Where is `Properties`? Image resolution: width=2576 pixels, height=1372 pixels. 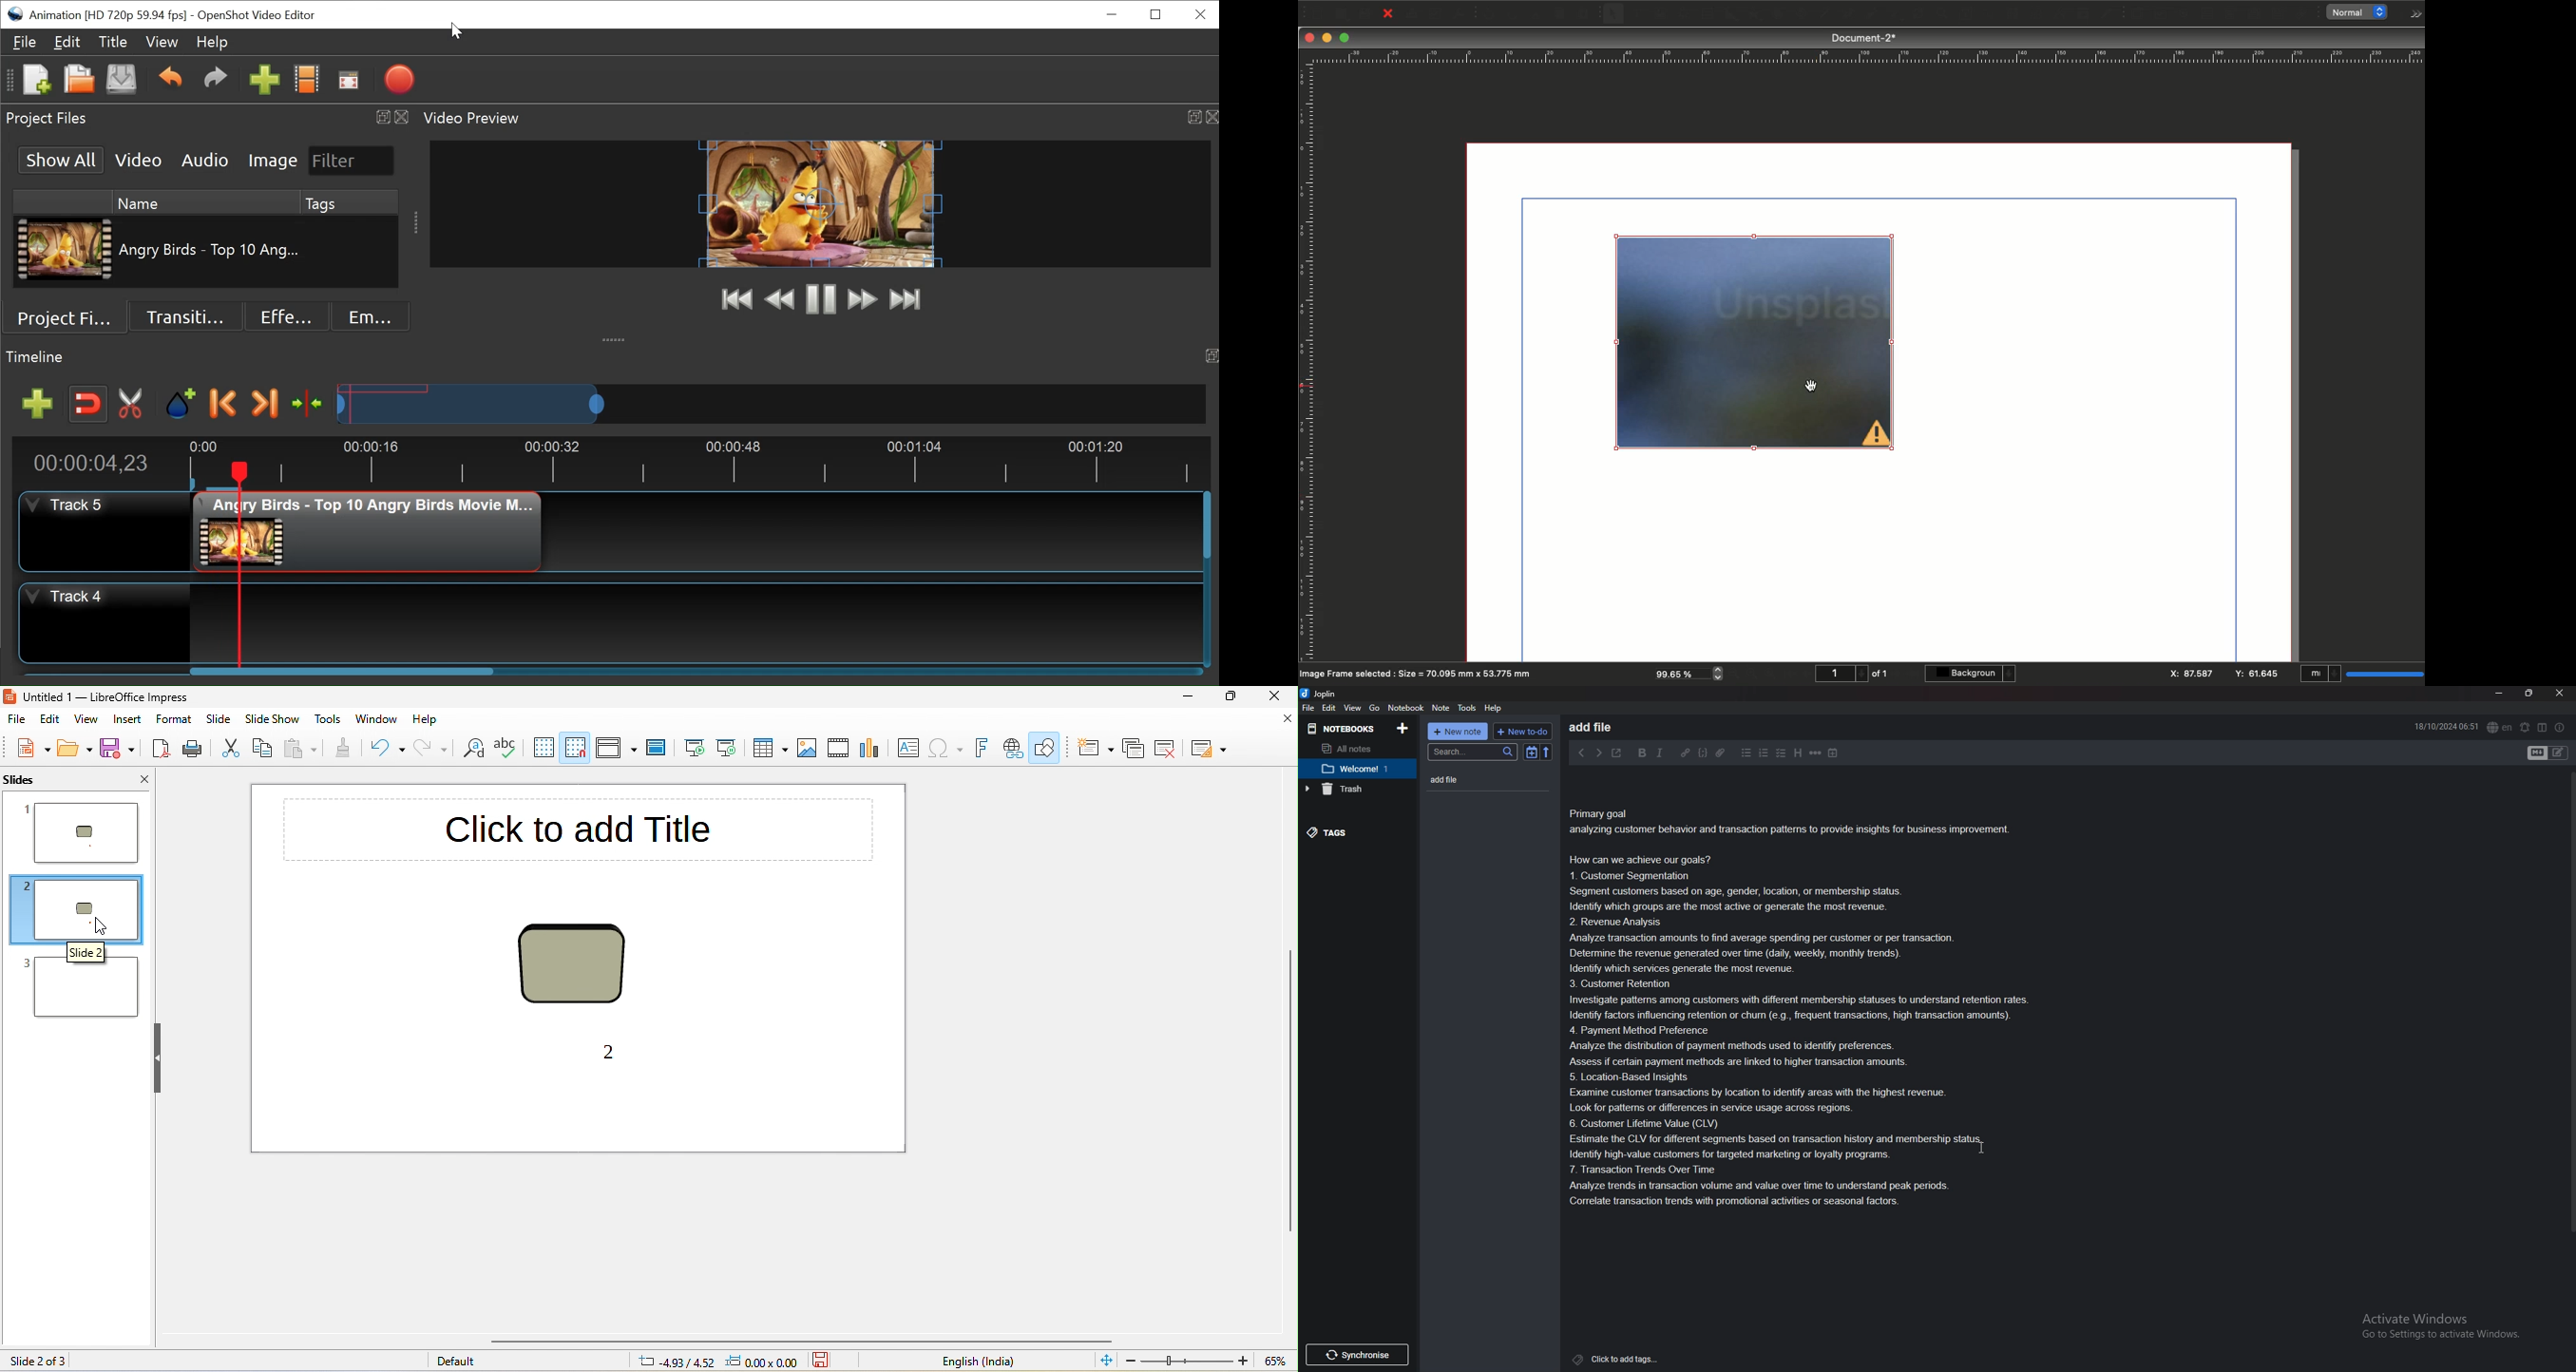
Properties is located at coordinates (2560, 727).